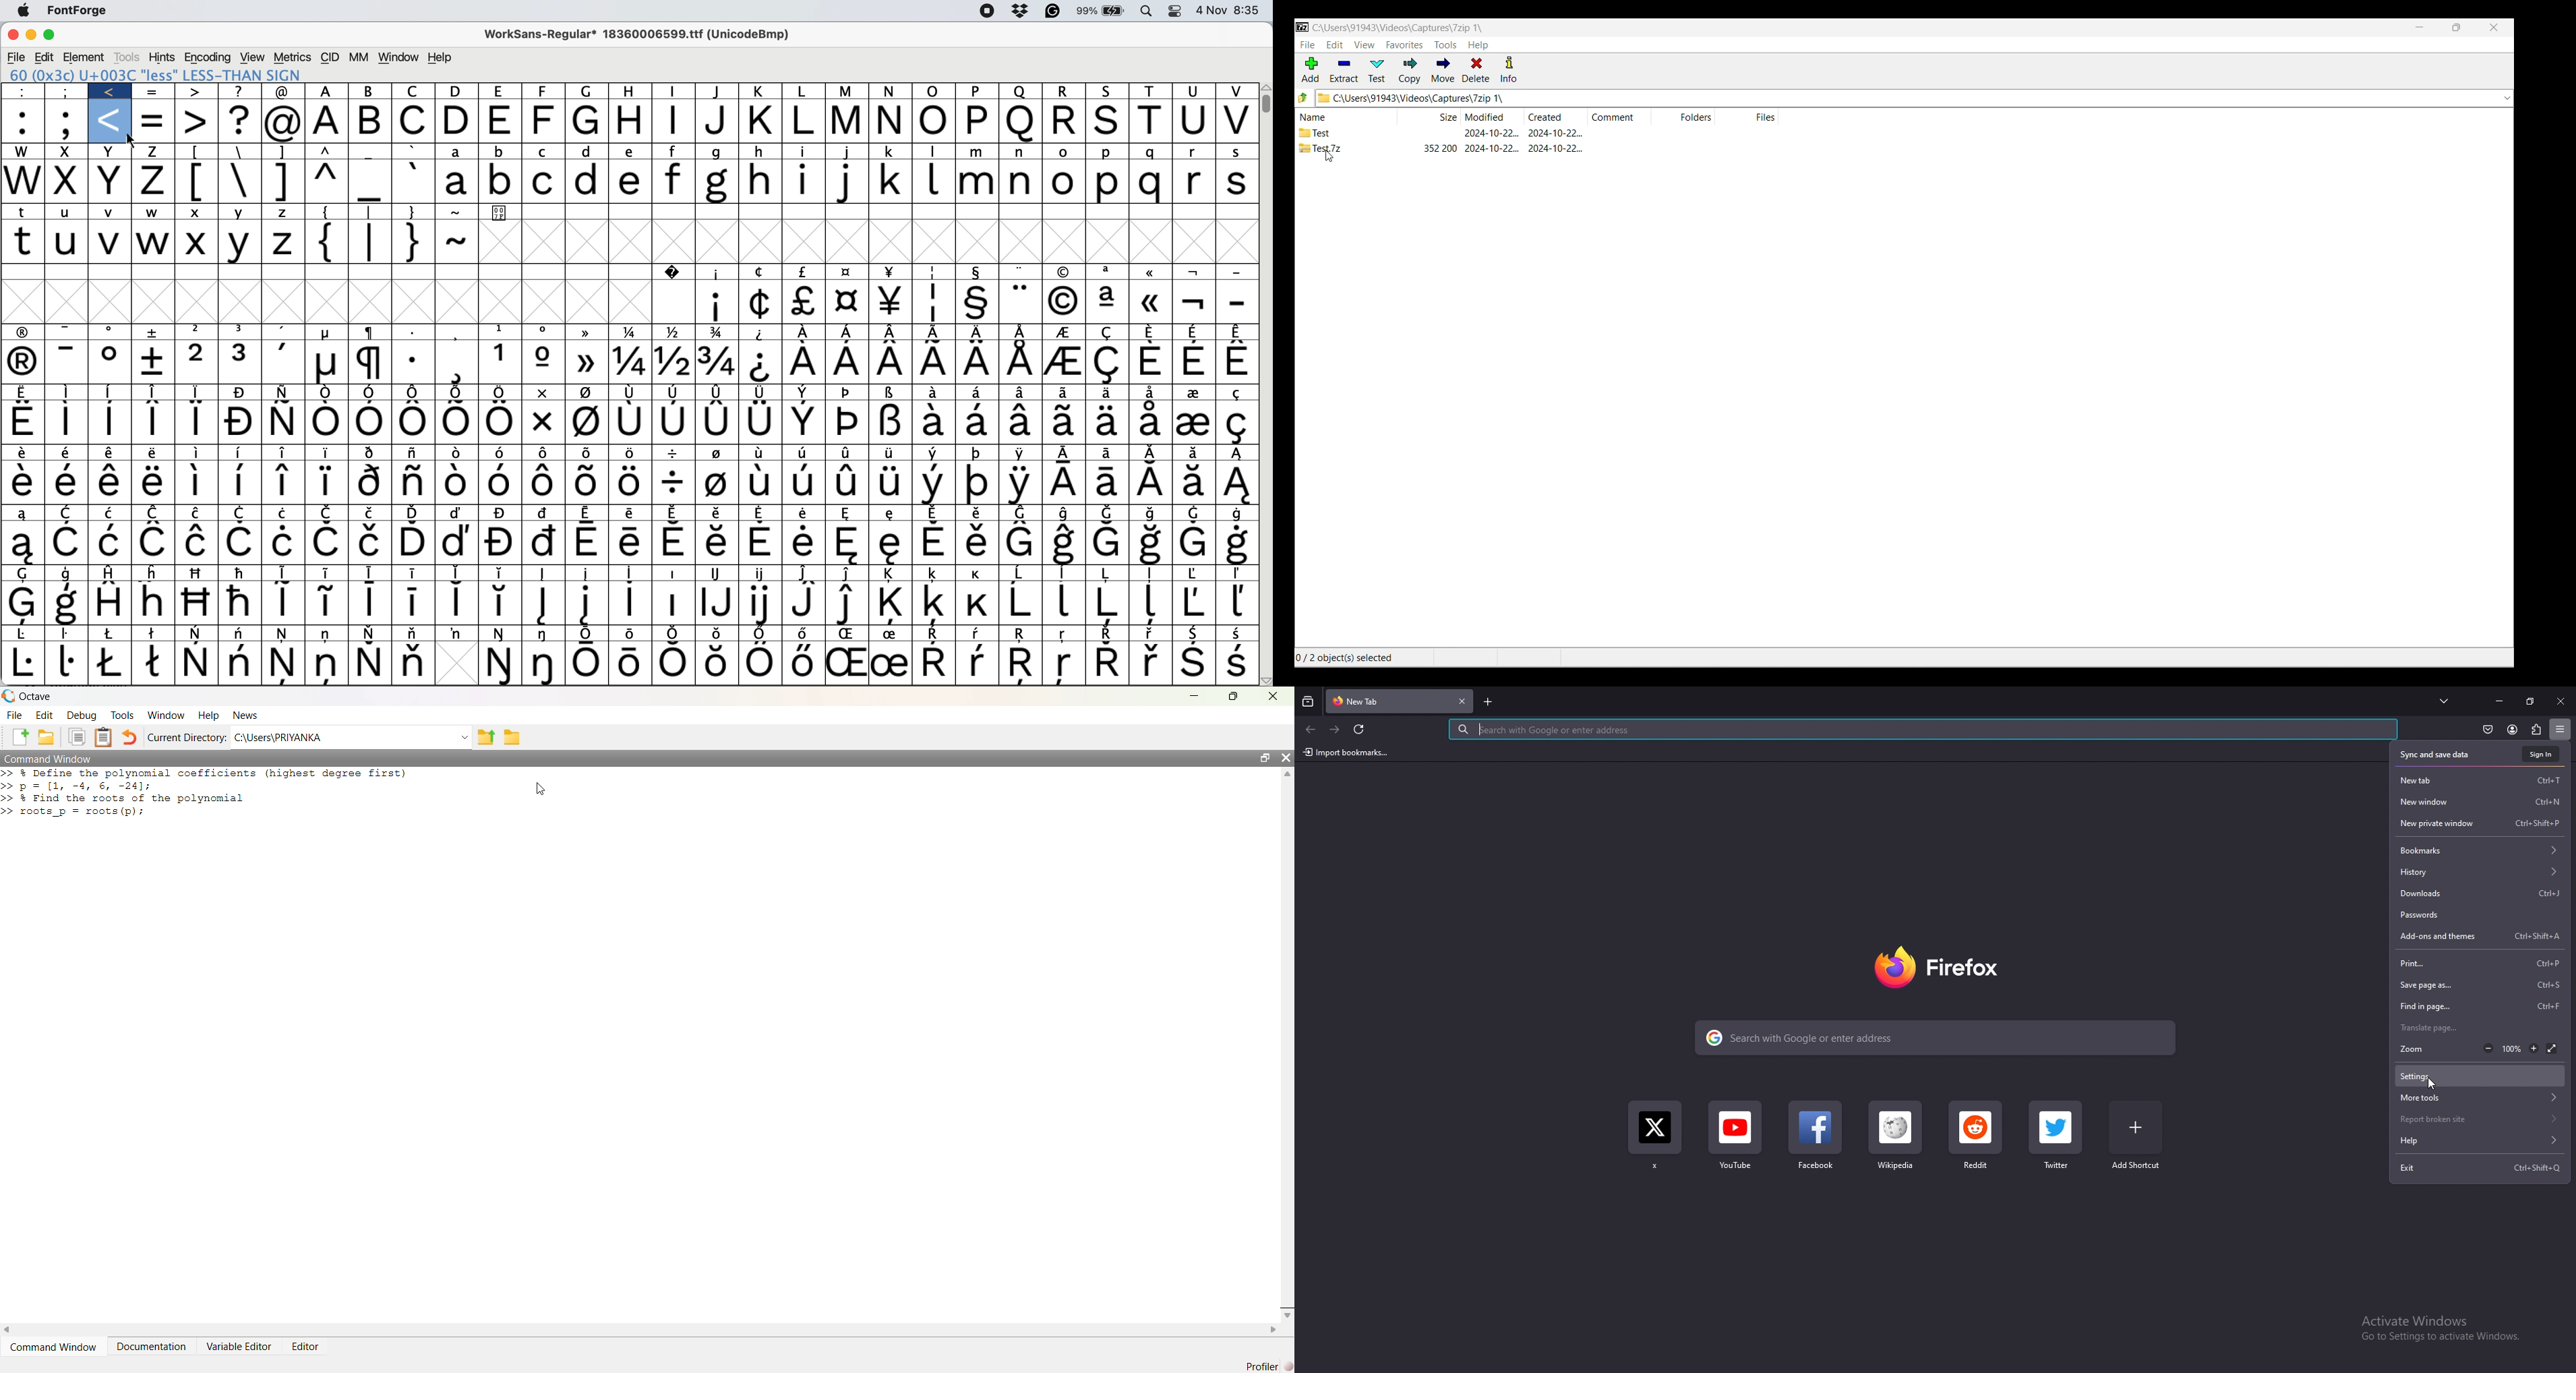 Image resolution: width=2576 pixels, height=1400 pixels. What do you see at coordinates (1237, 362) in the screenshot?
I see `Symbol` at bounding box center [1237, 362].